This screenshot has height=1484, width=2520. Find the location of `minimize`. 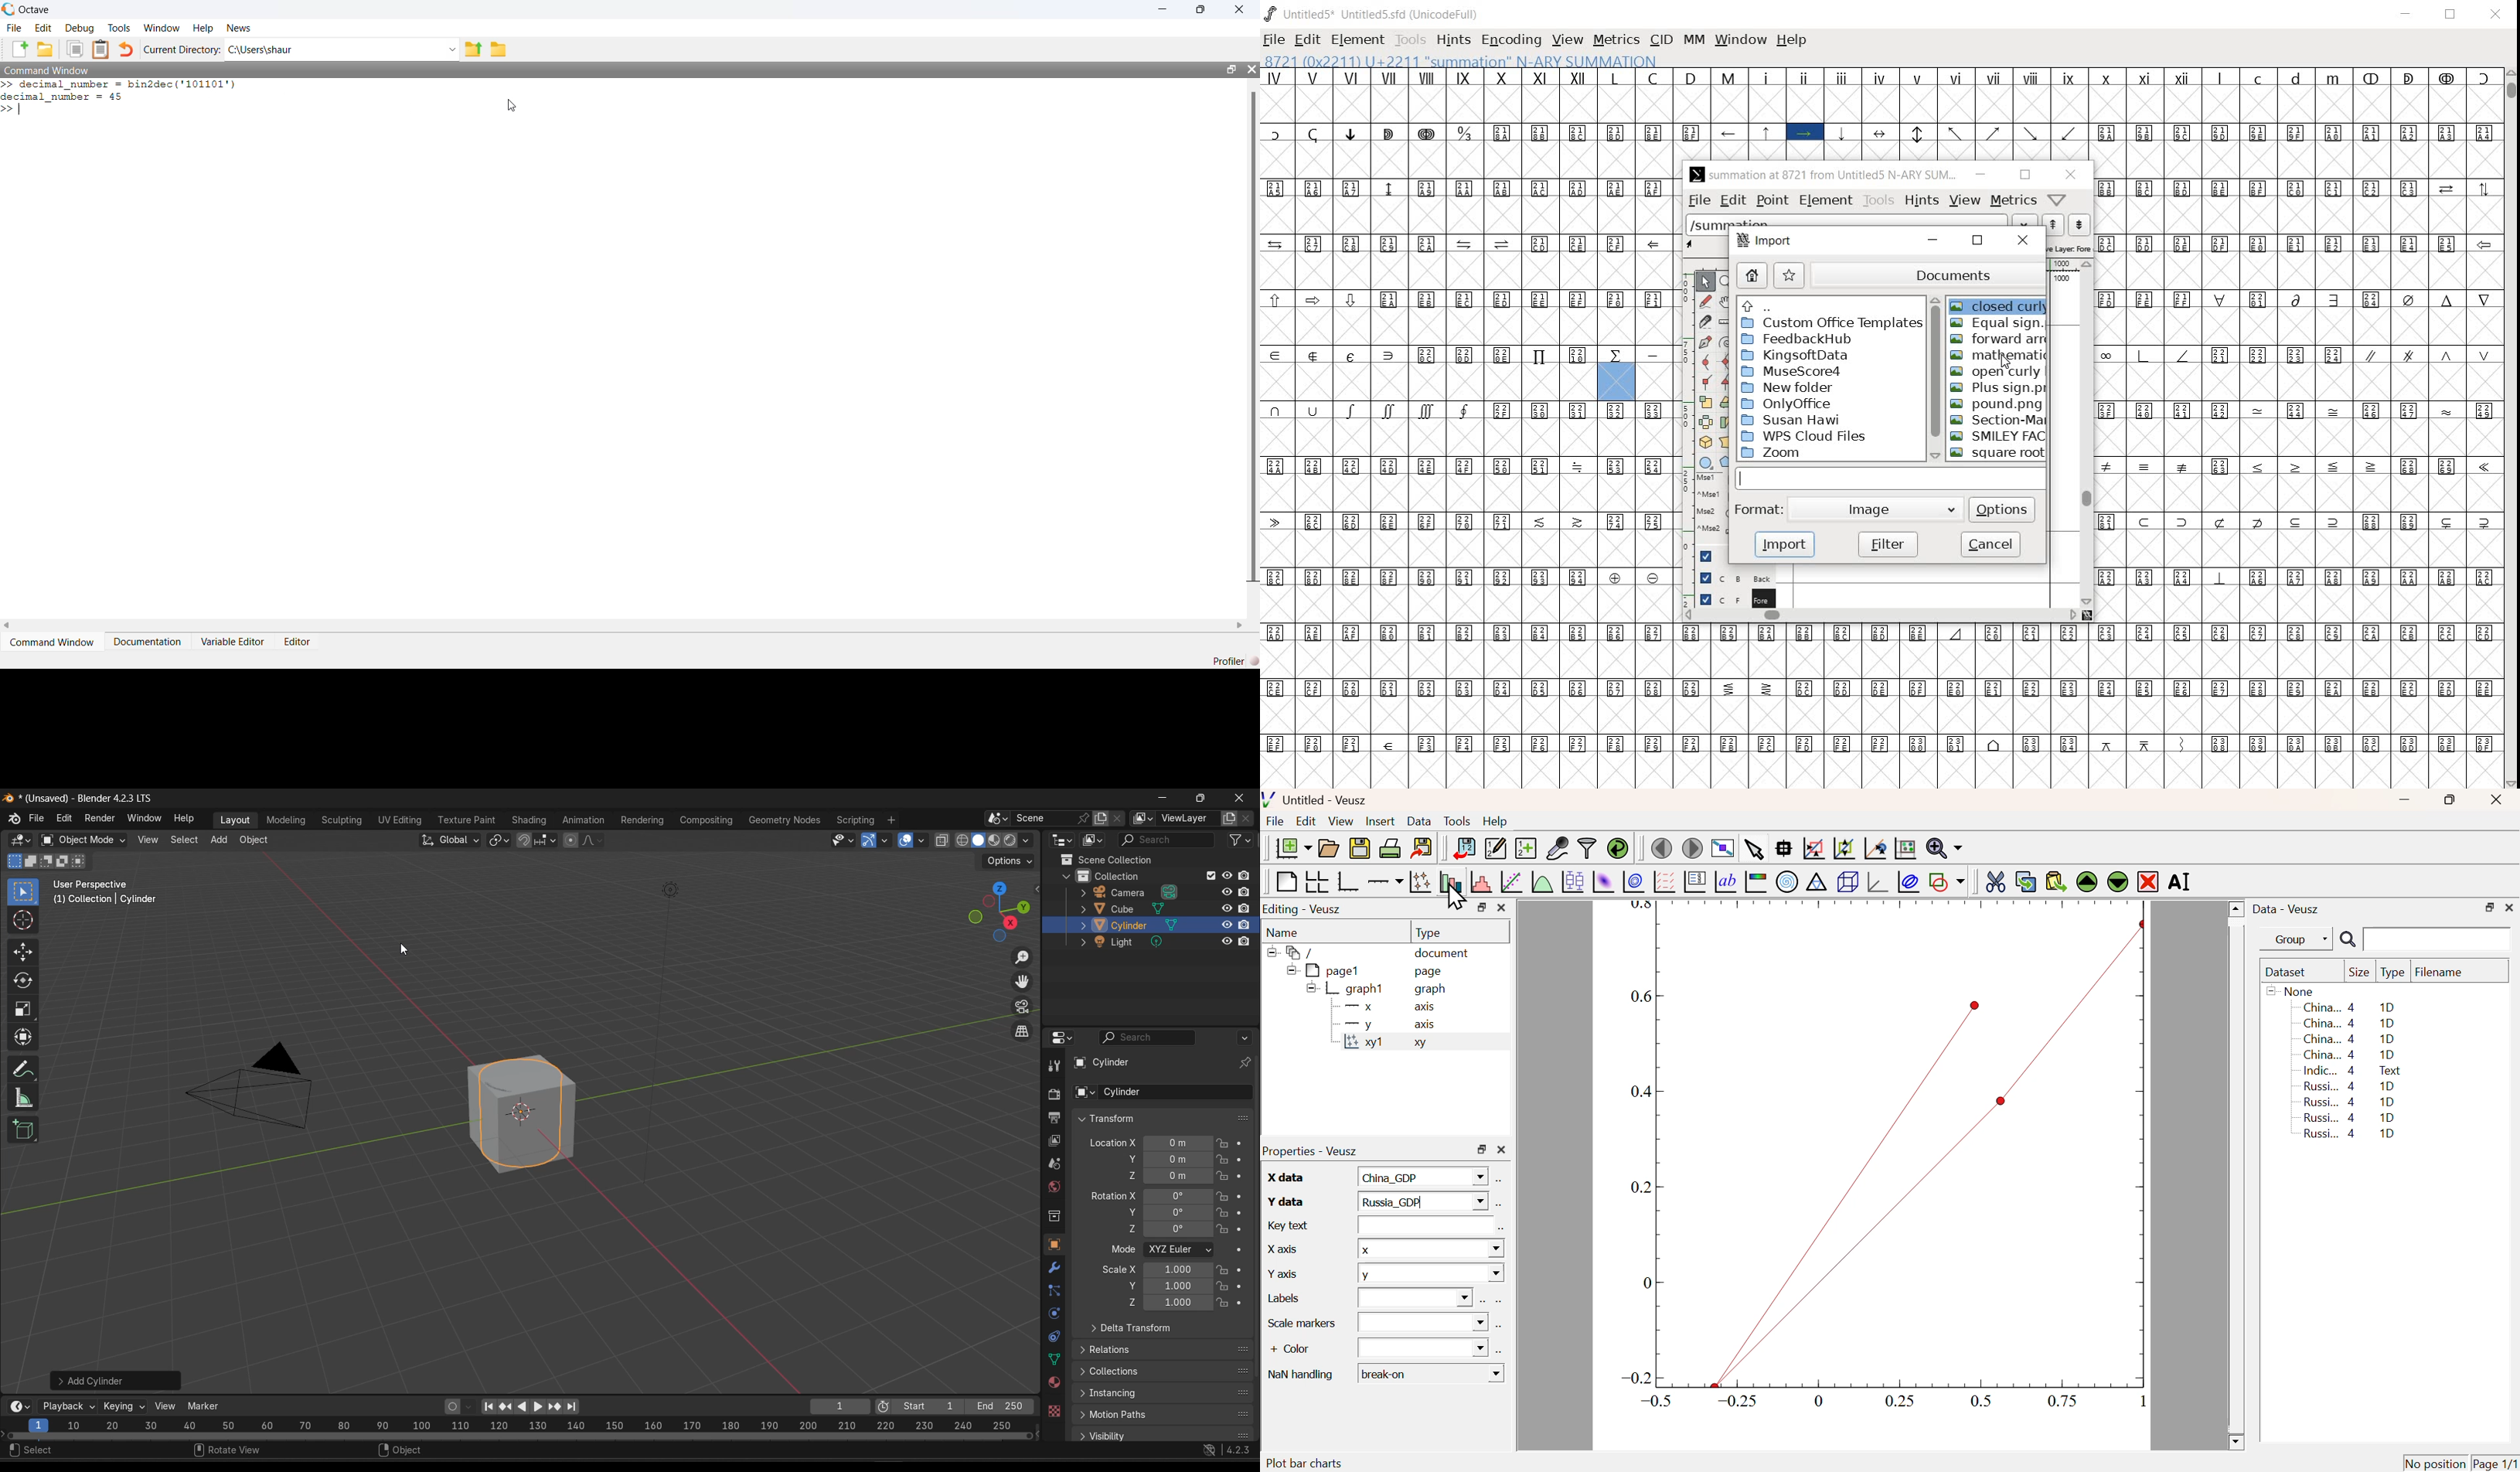

minimize is located at coordinates (1934, 242).